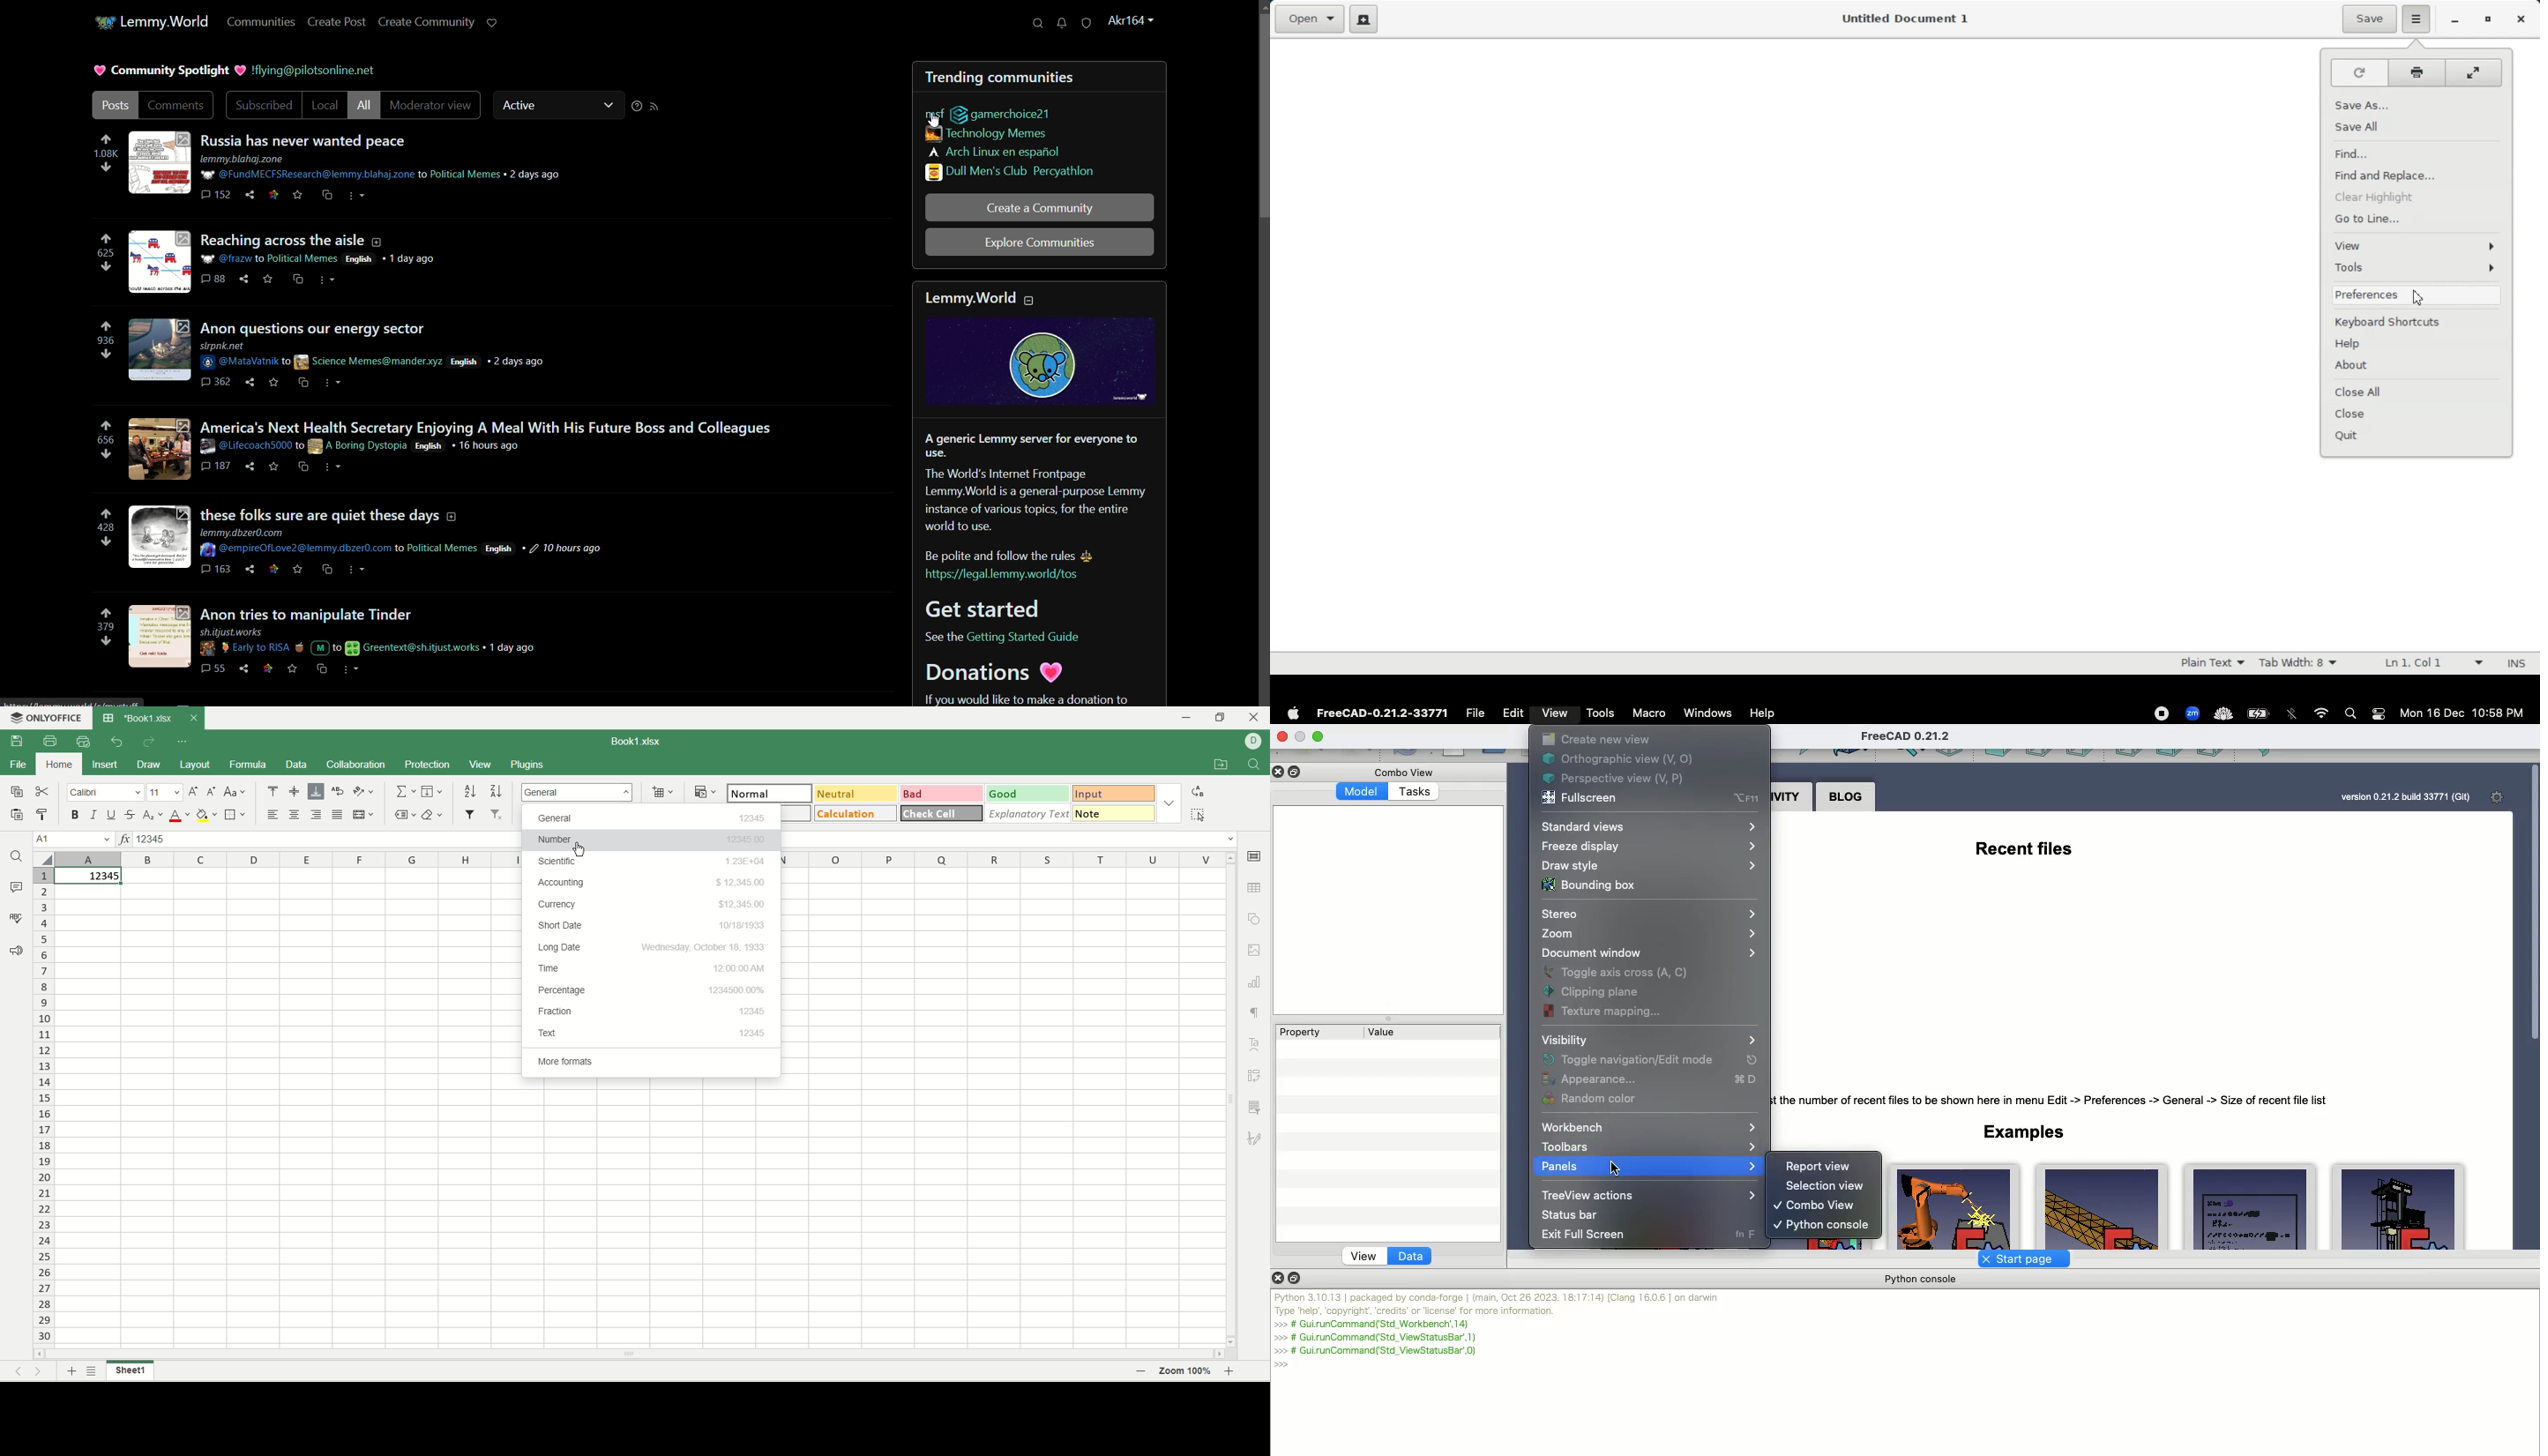 This screenshot has width=2548, height=1456. Describe the element at coordinates (2417, 435) in the screenshot. I see `Quit` at that location.